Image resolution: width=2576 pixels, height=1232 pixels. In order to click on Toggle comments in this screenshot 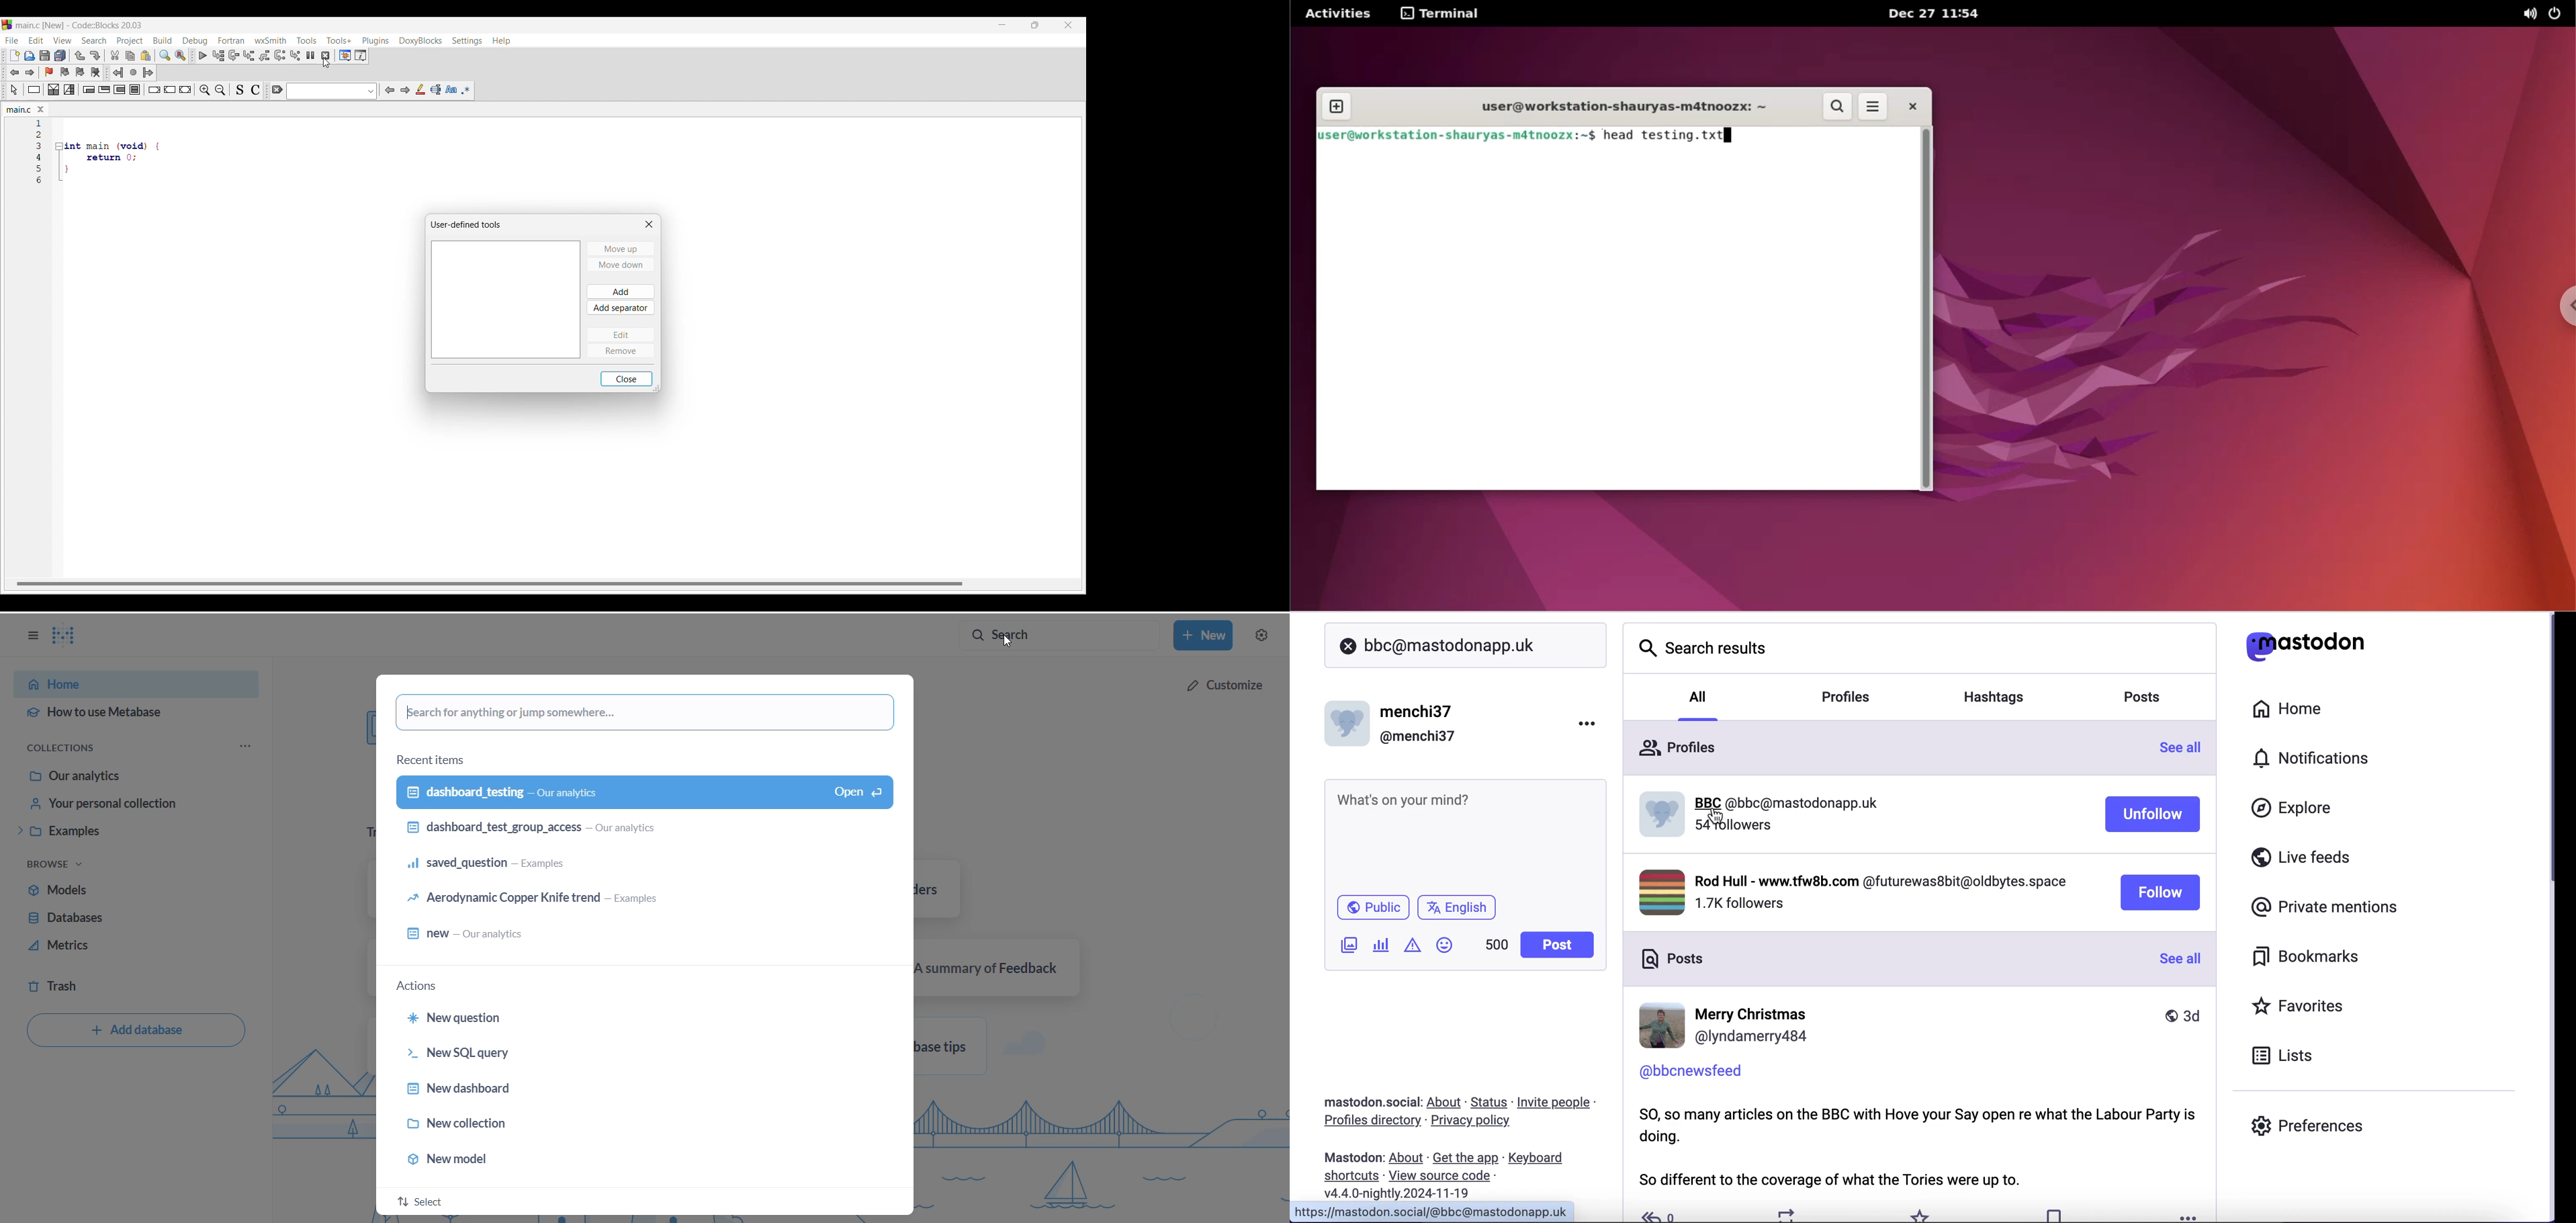, I will do `click(255, 91)`.